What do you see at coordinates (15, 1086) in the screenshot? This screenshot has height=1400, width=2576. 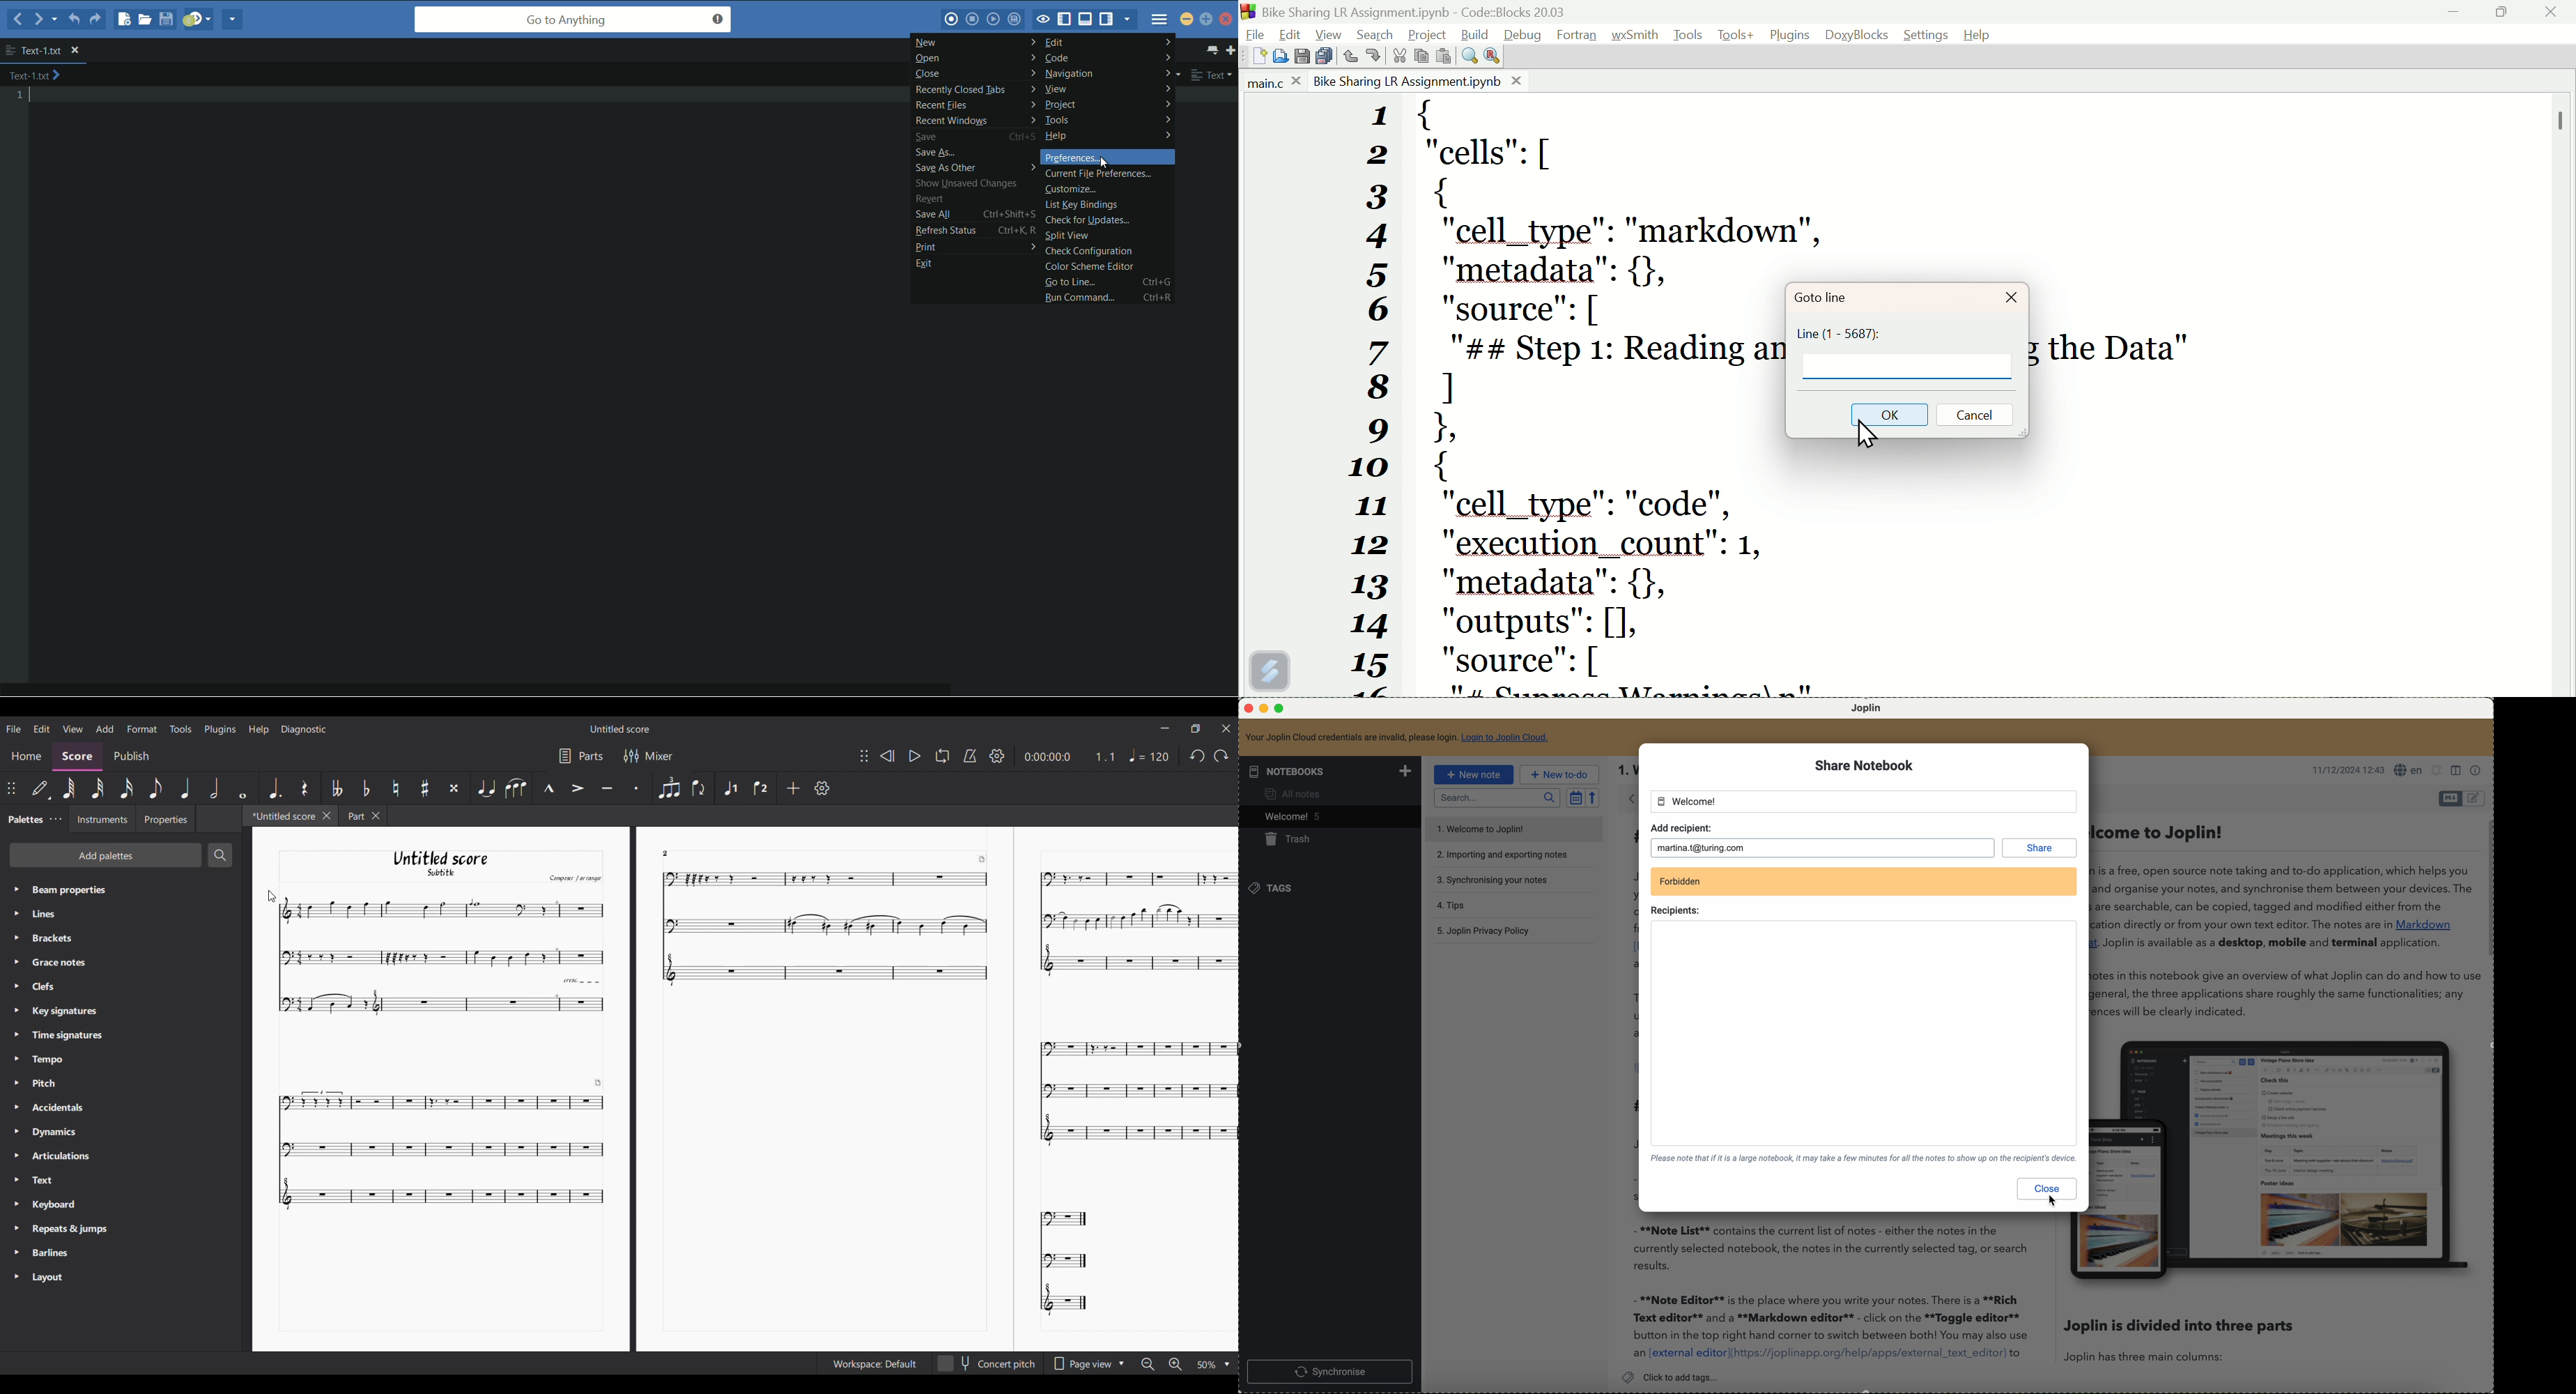 I see `` at bounding box center [15, 1086].